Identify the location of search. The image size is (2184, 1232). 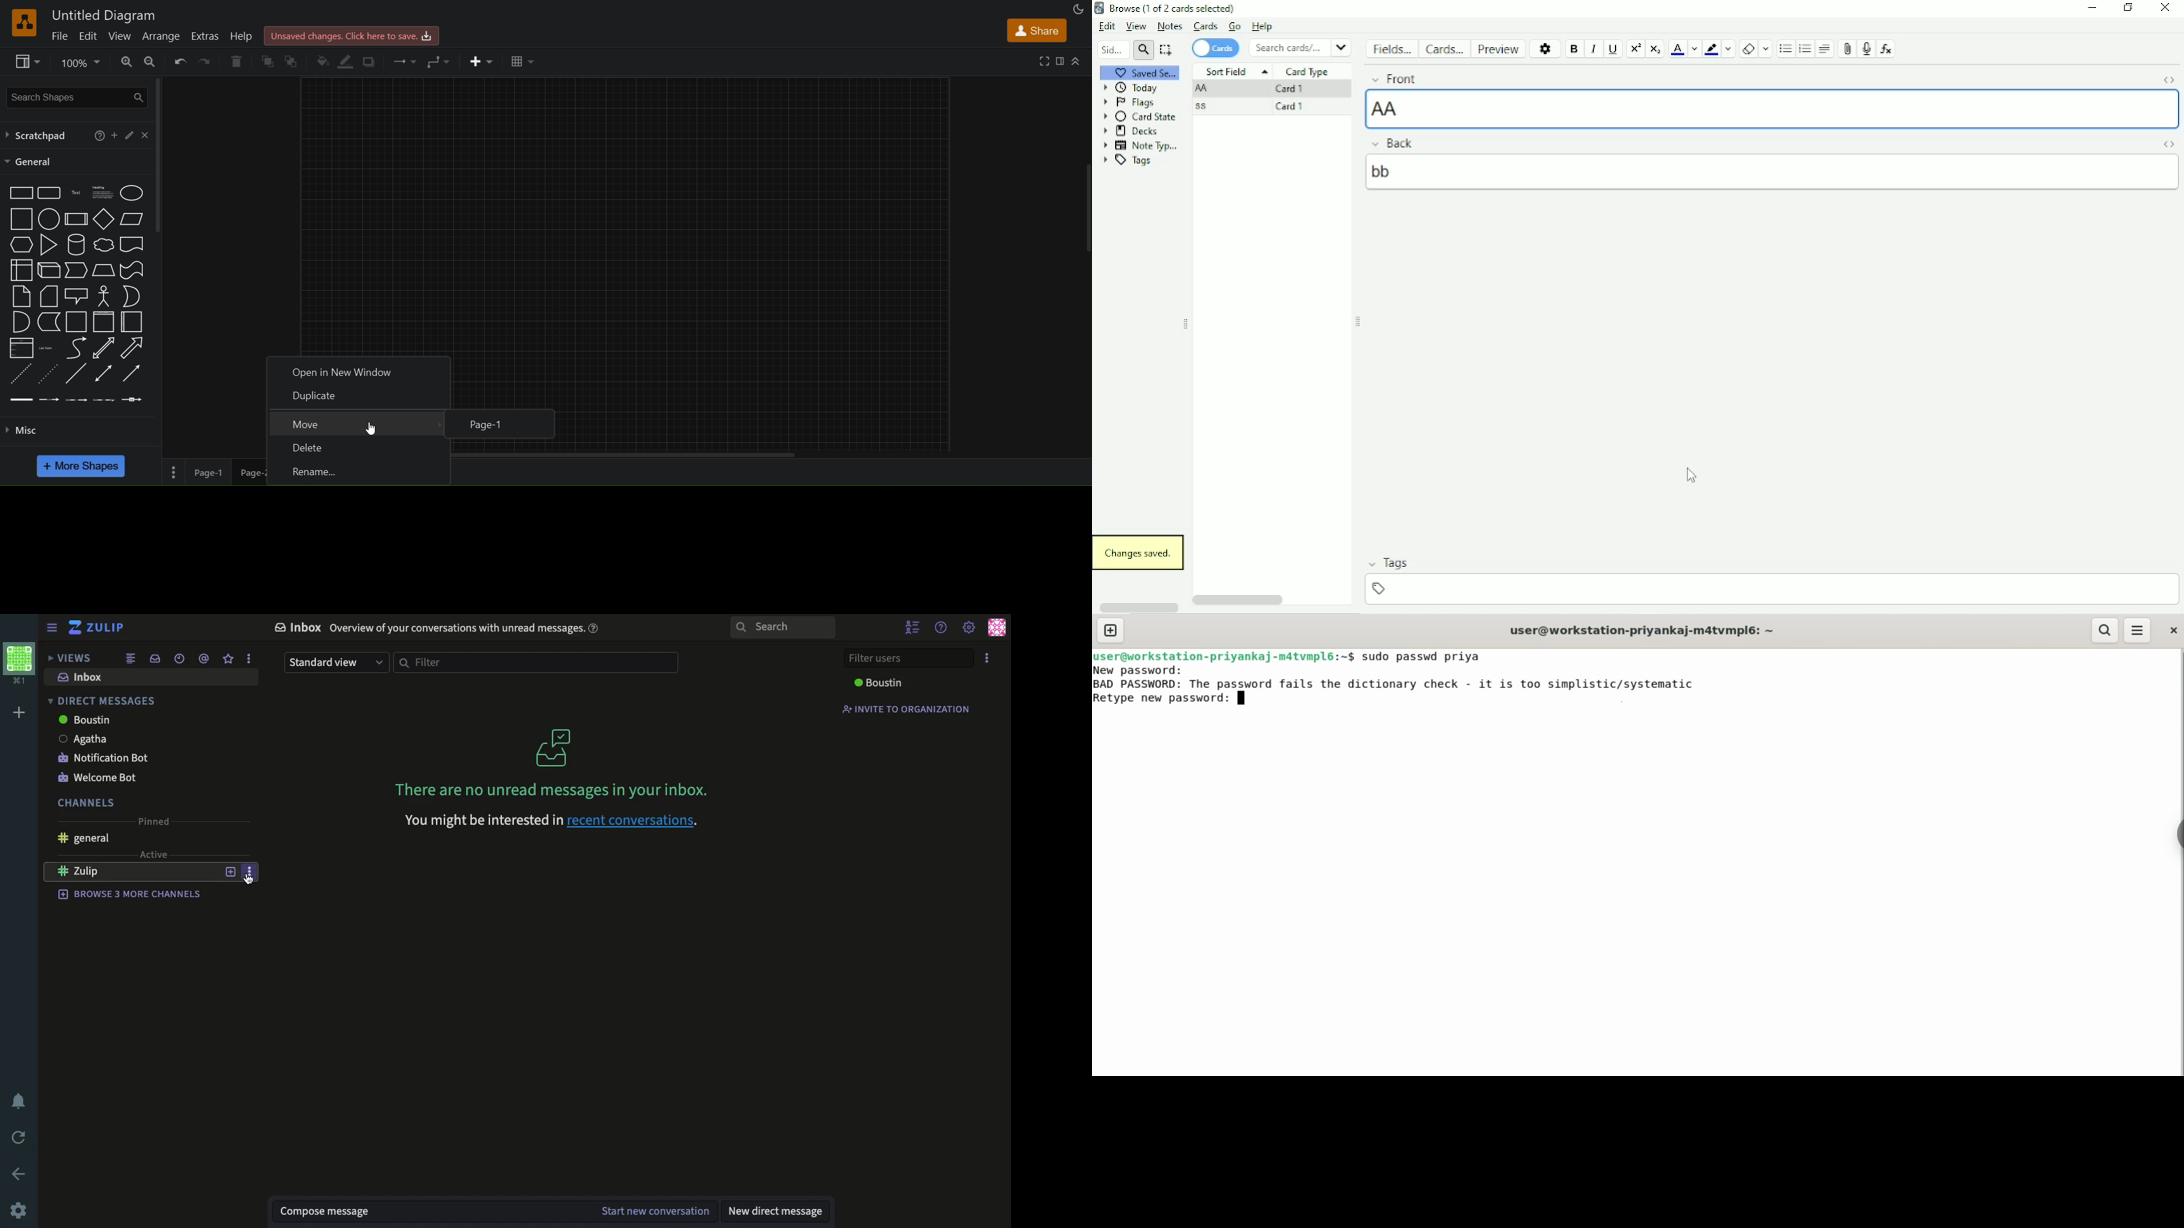
(2104, 631).